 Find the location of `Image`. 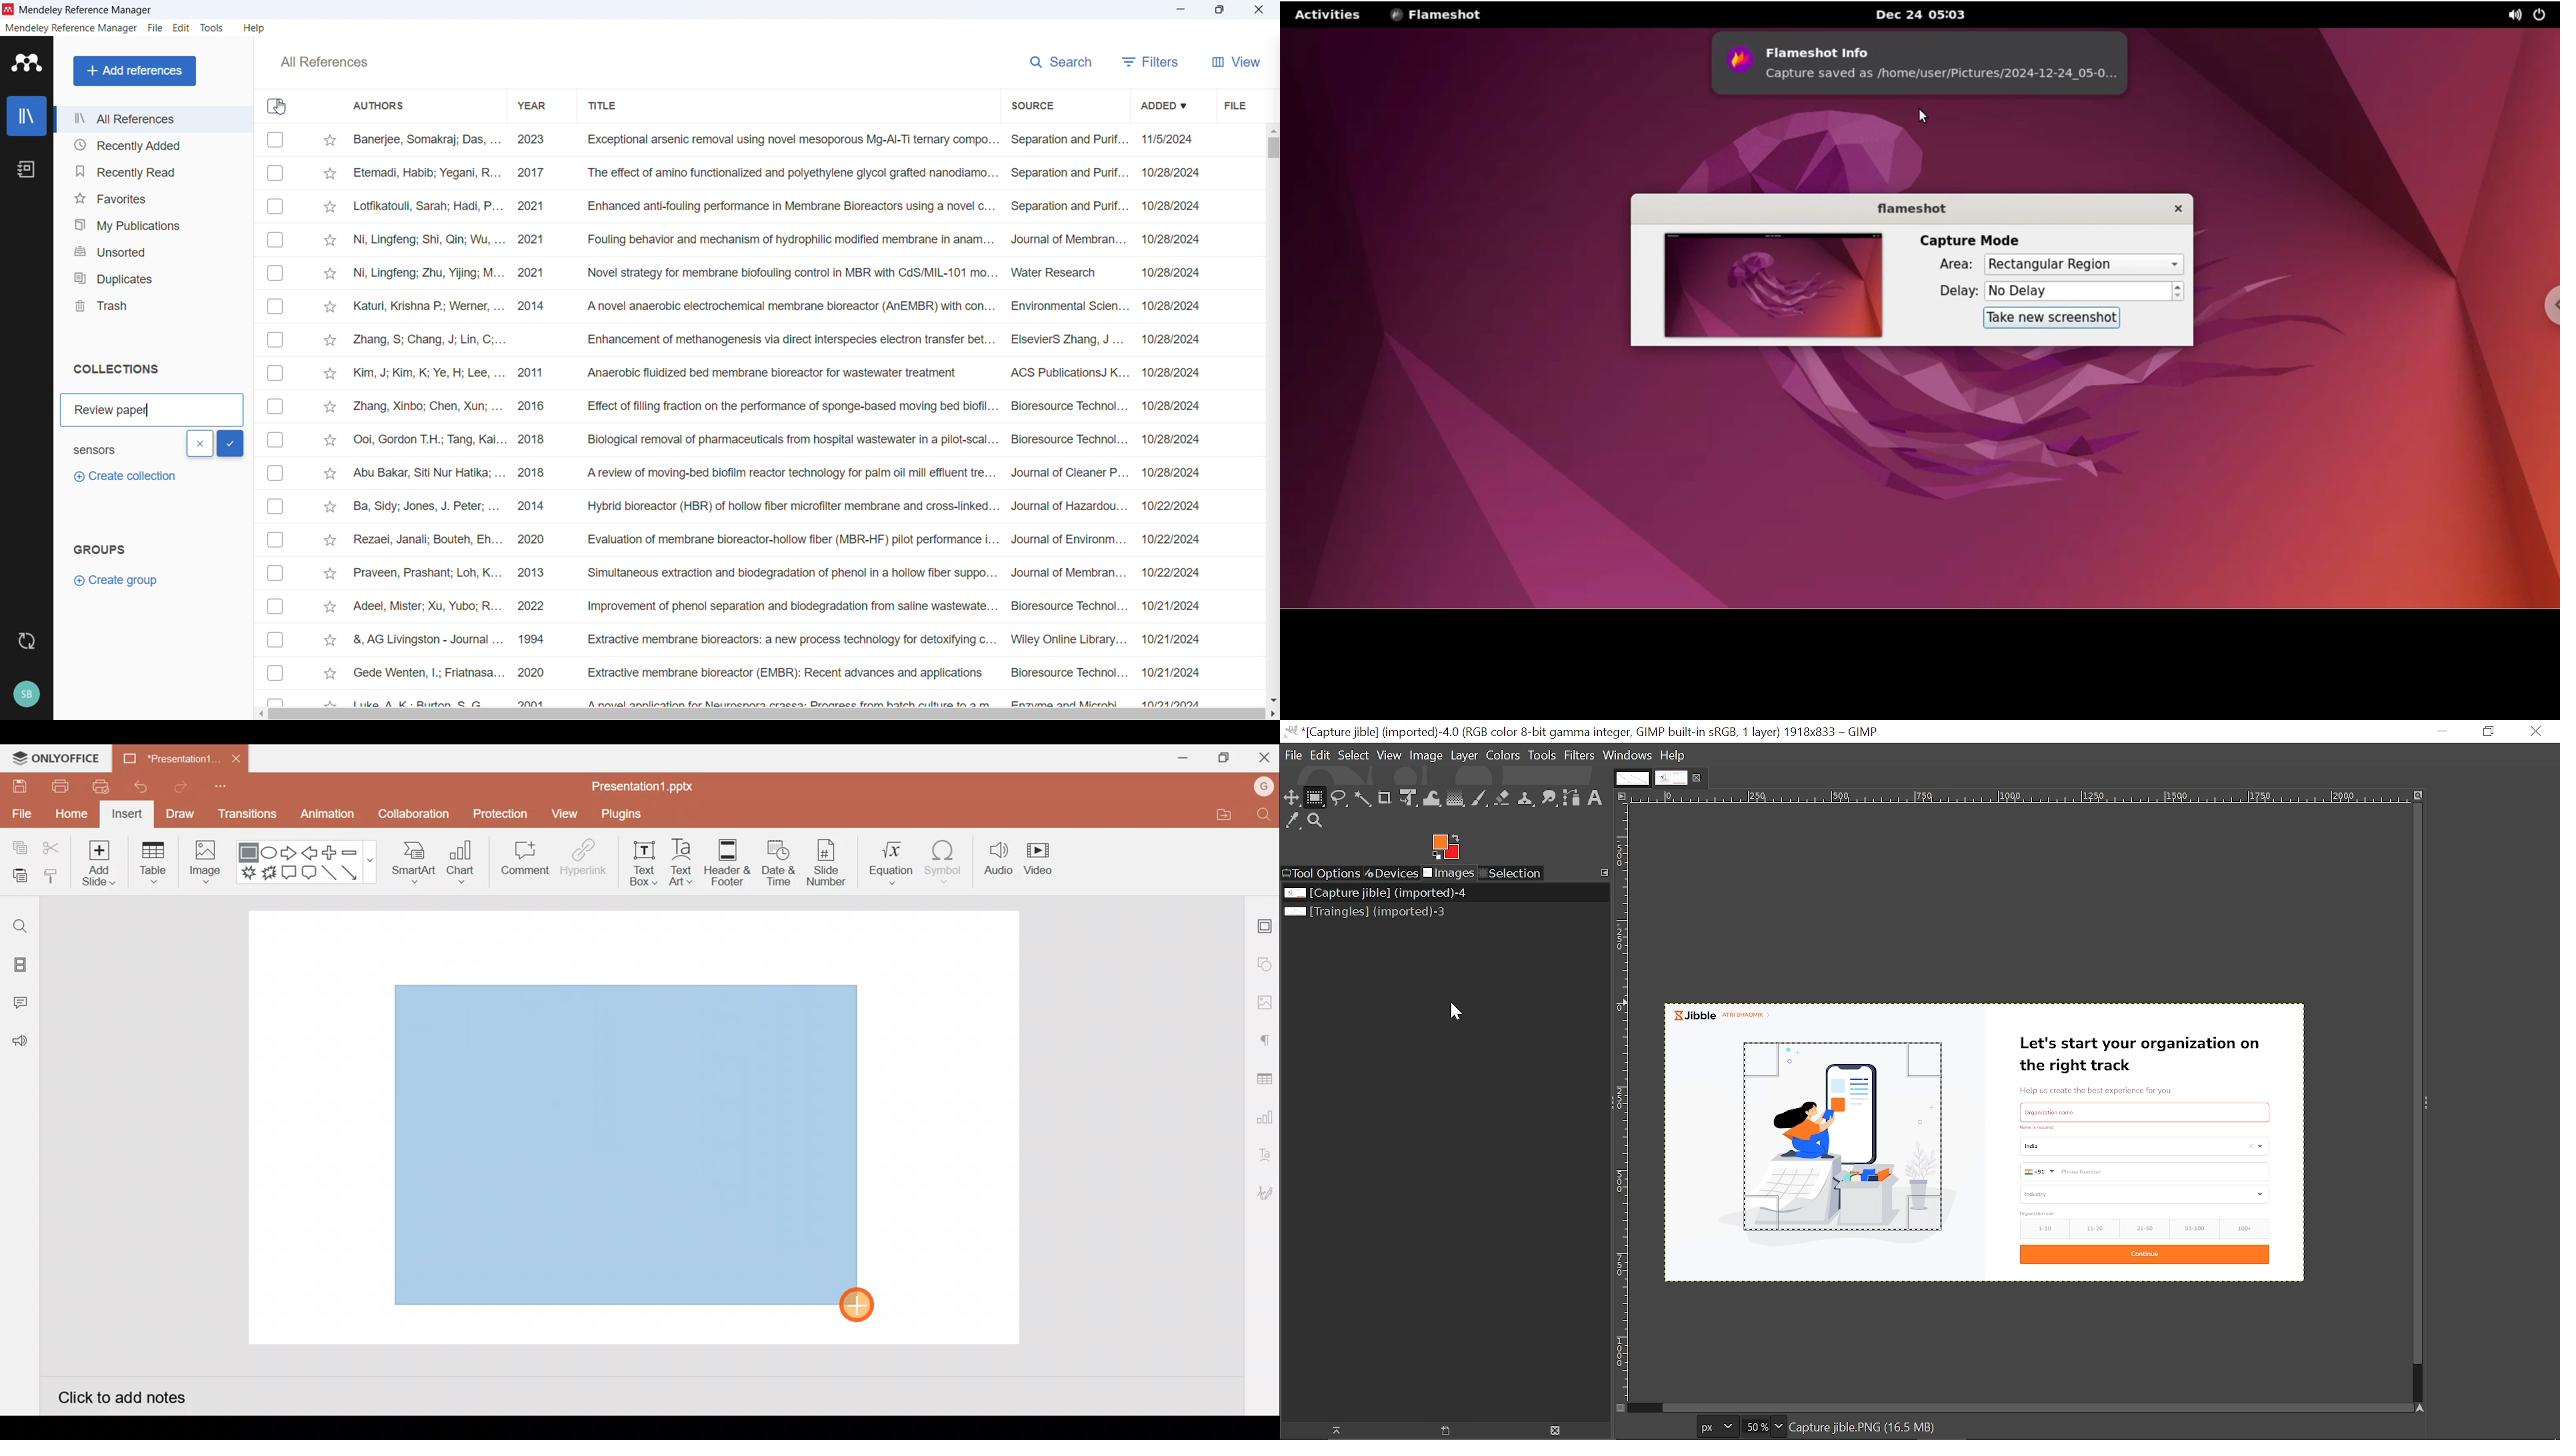

Image is located at coordinates (1427, 756).